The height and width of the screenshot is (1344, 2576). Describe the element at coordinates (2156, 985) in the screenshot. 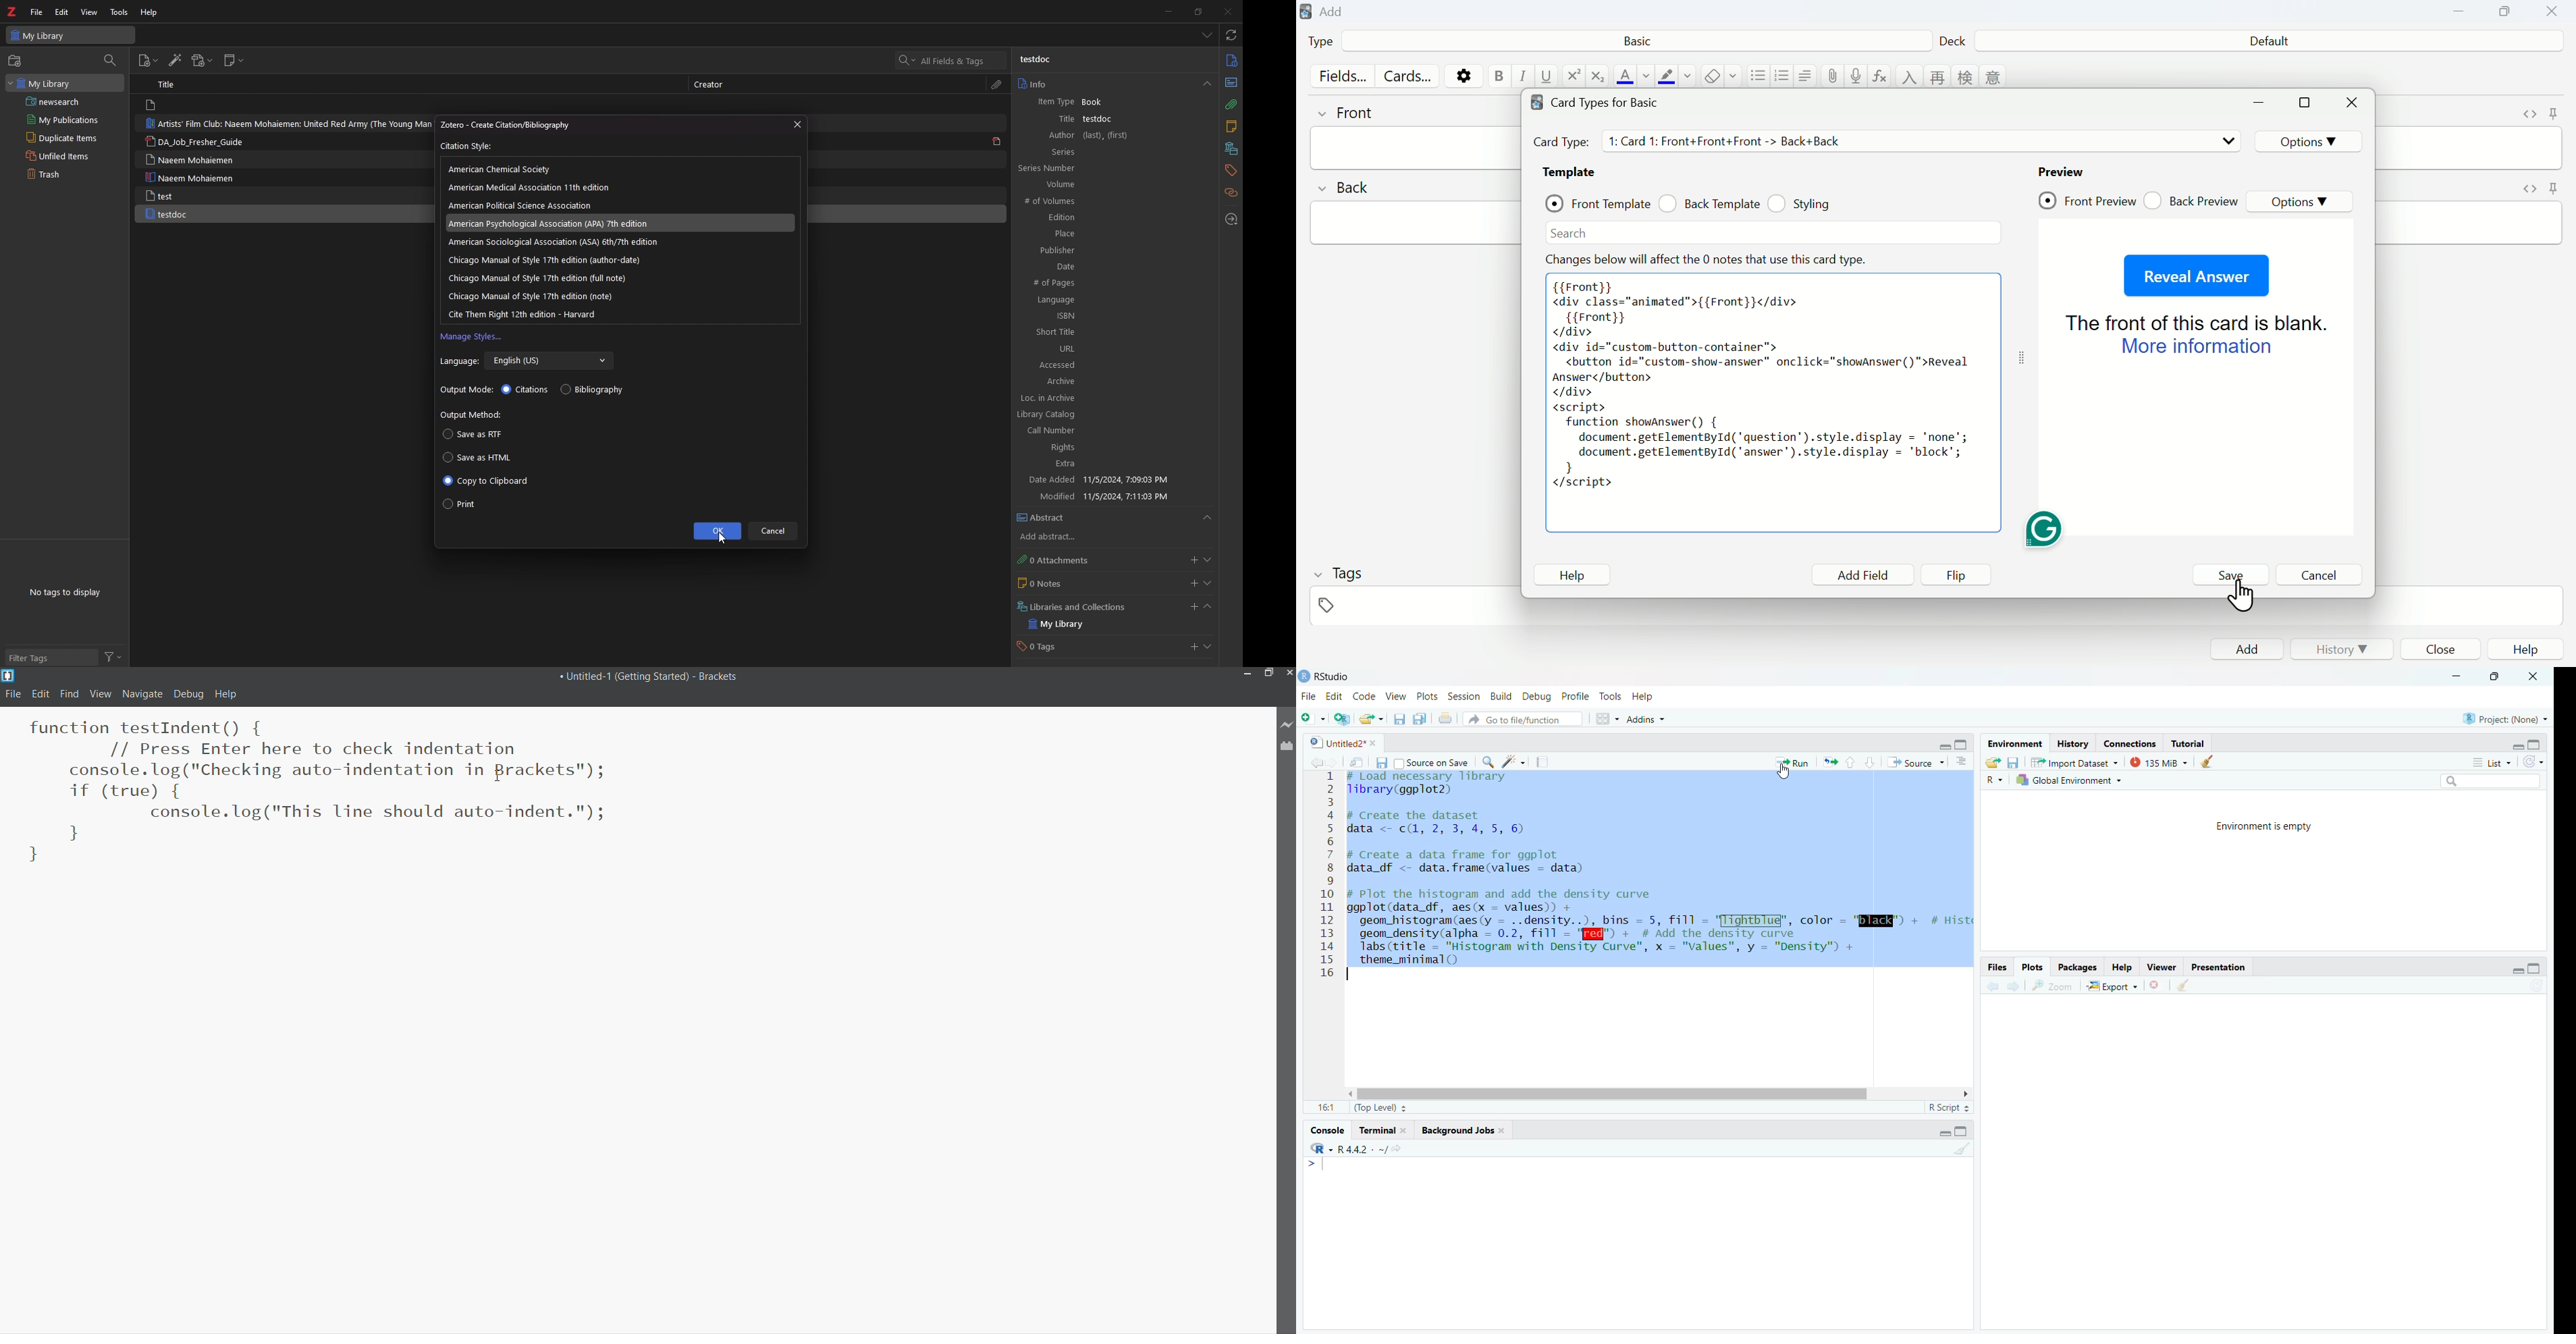

I see `remove the current plot` at that location.